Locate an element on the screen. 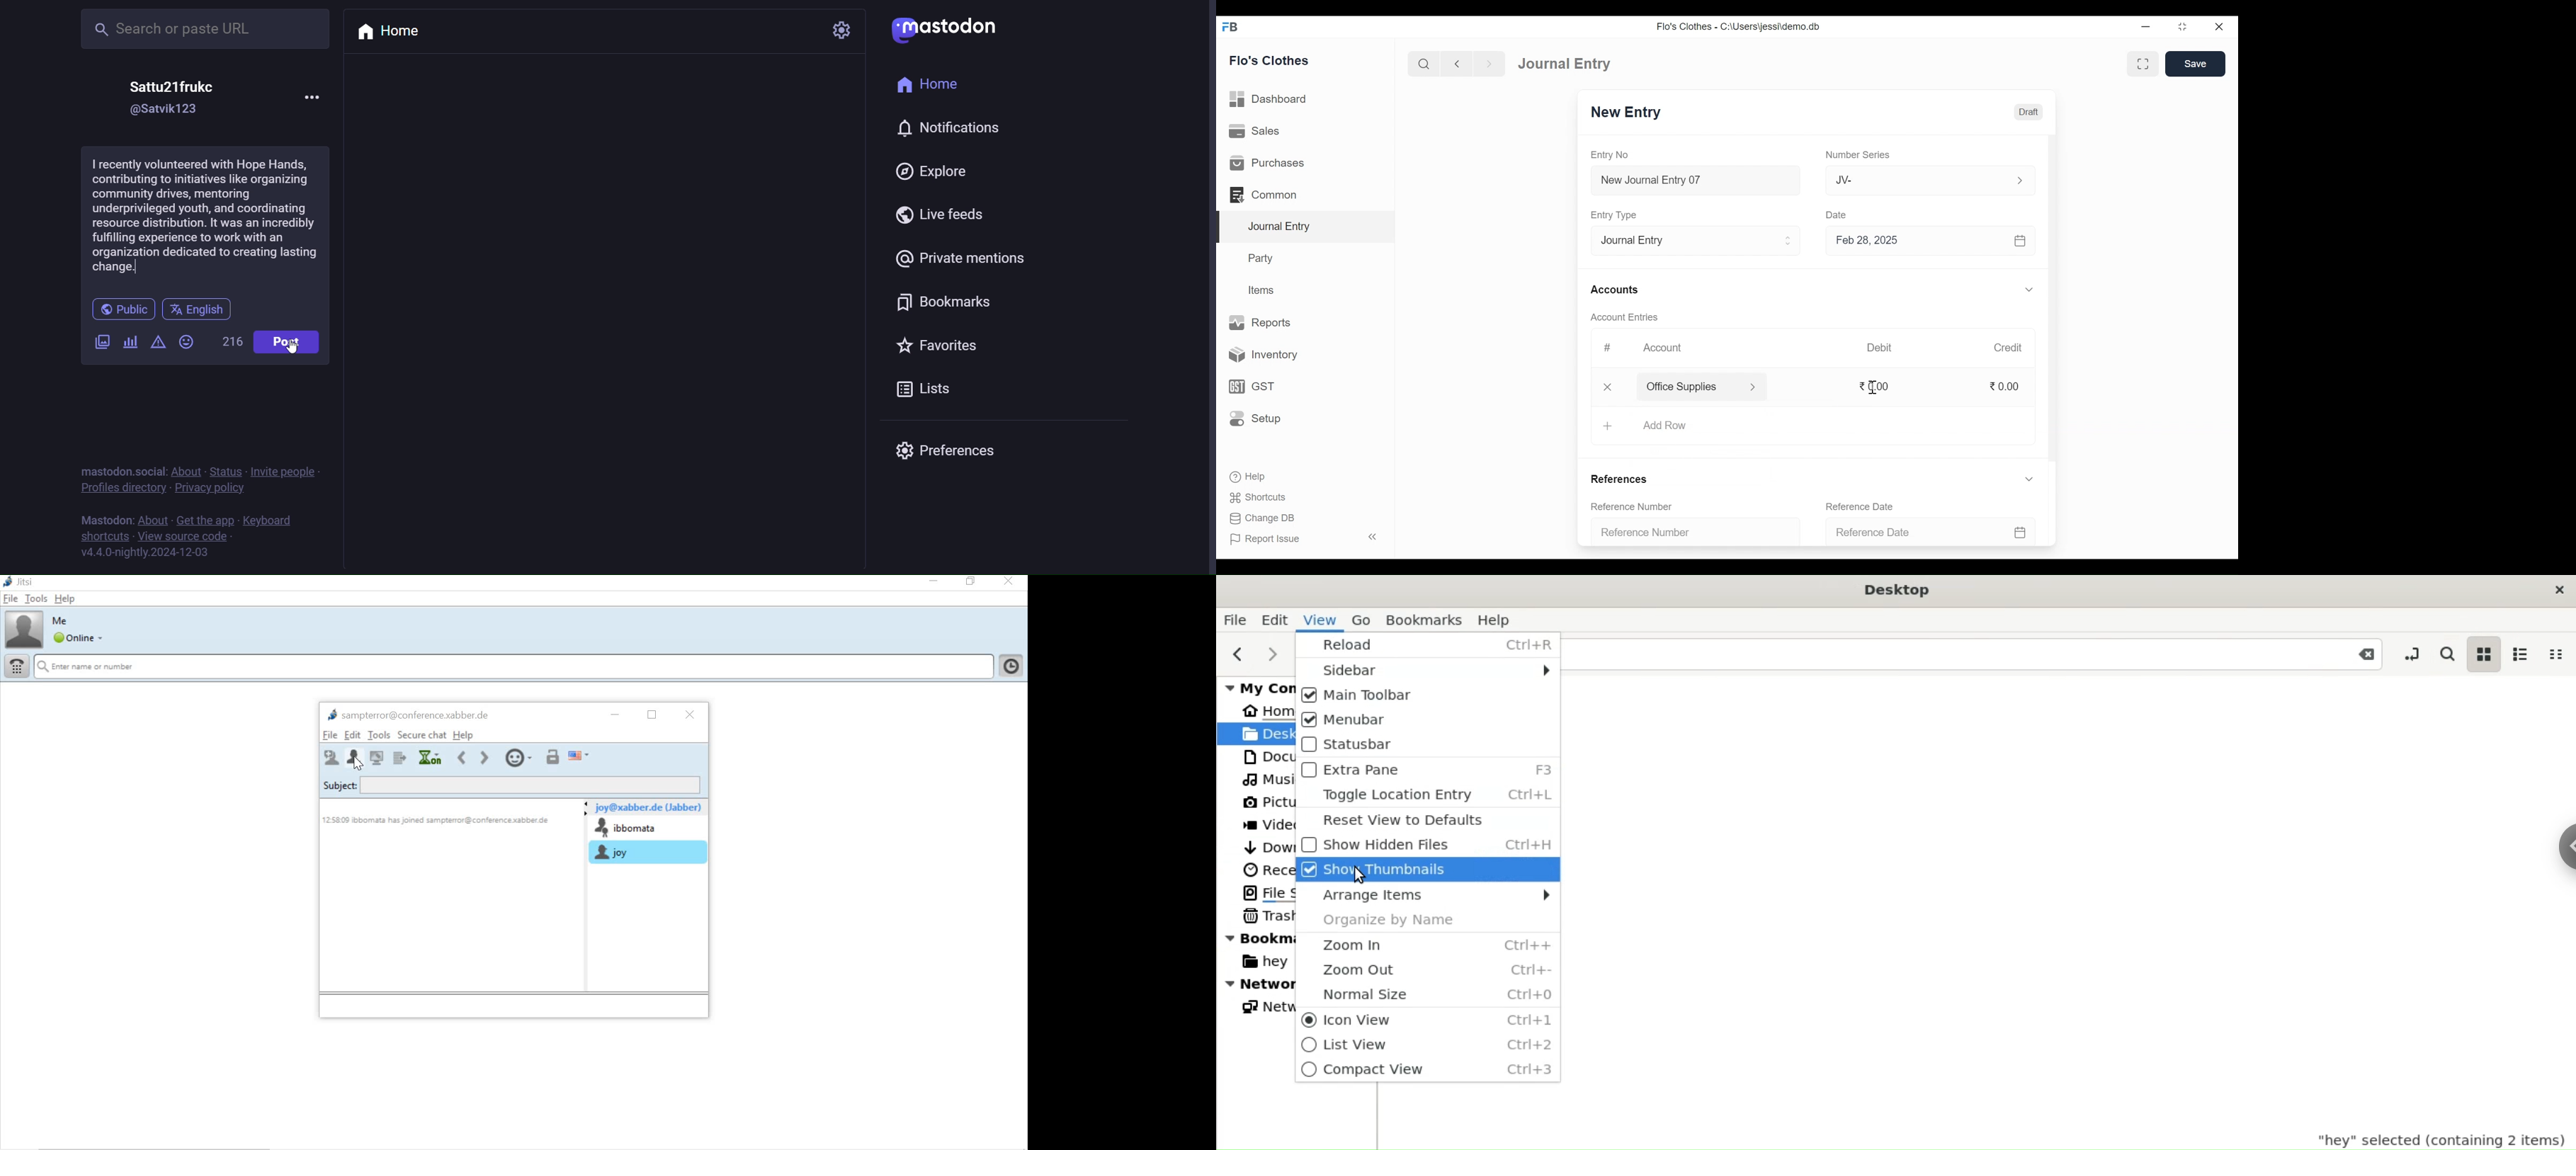  private mention is located at coordinates (957, 257).